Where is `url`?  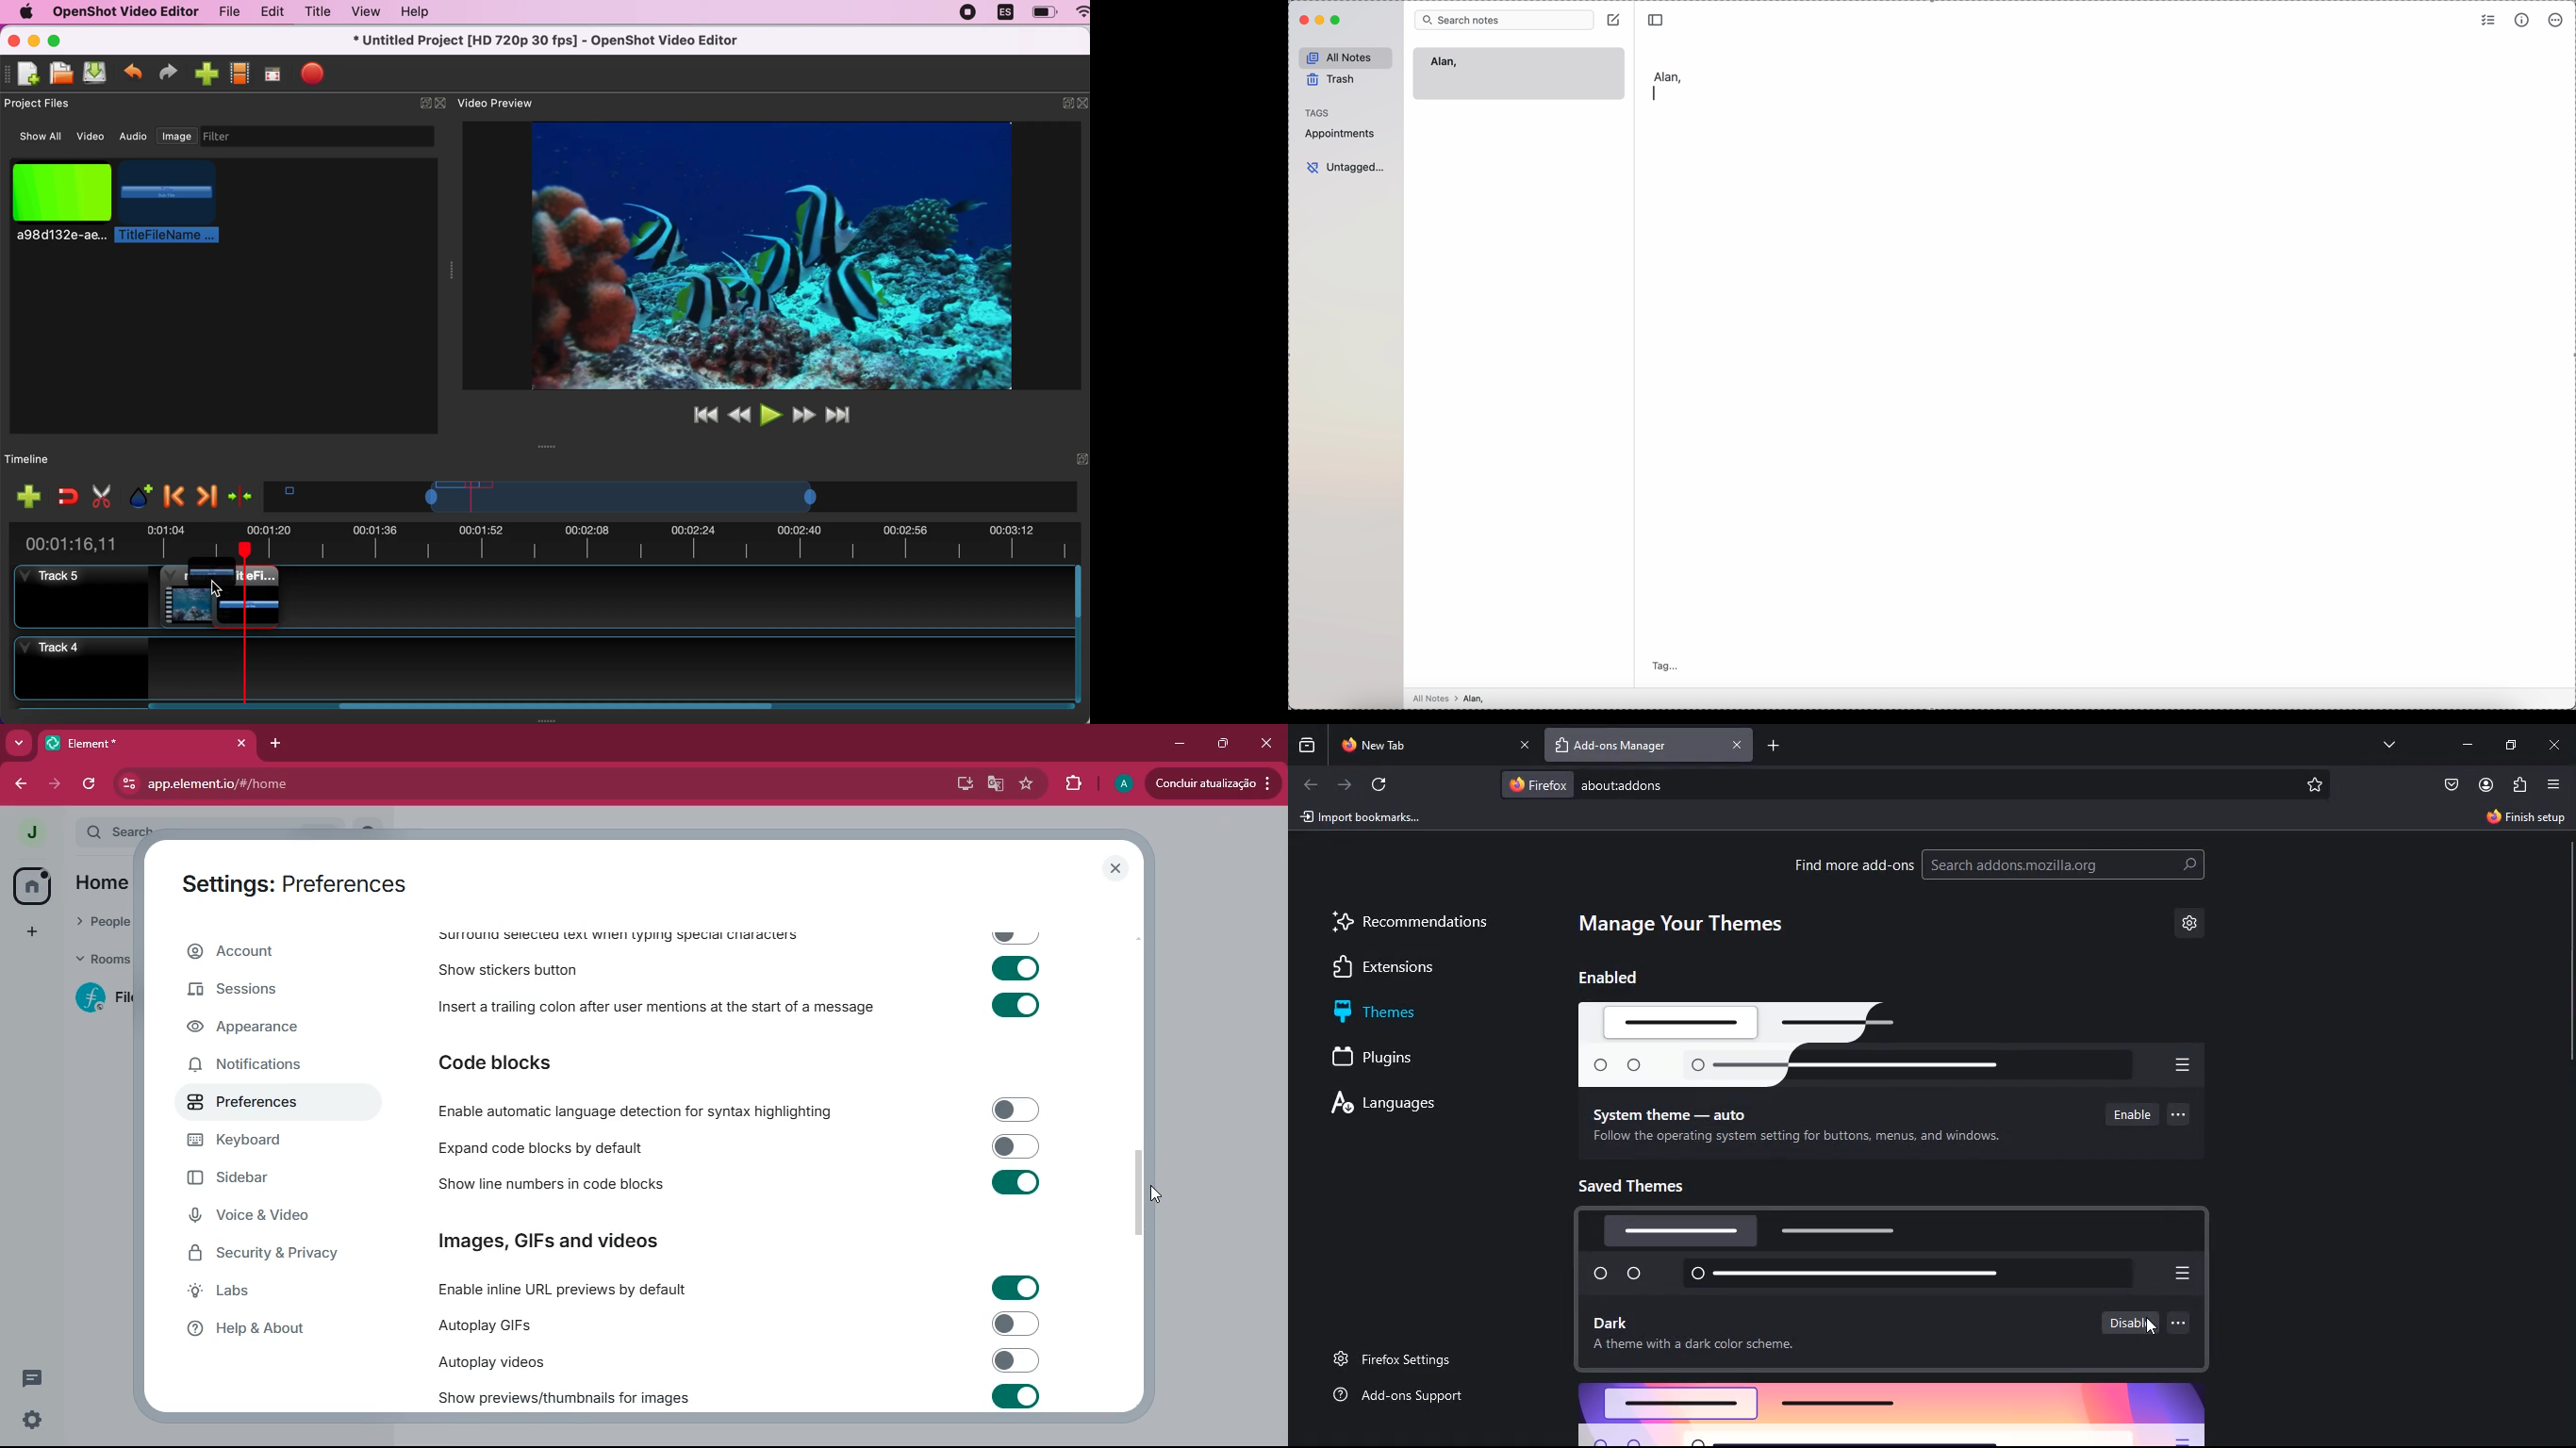 url is located at coordinates (1663, 784).